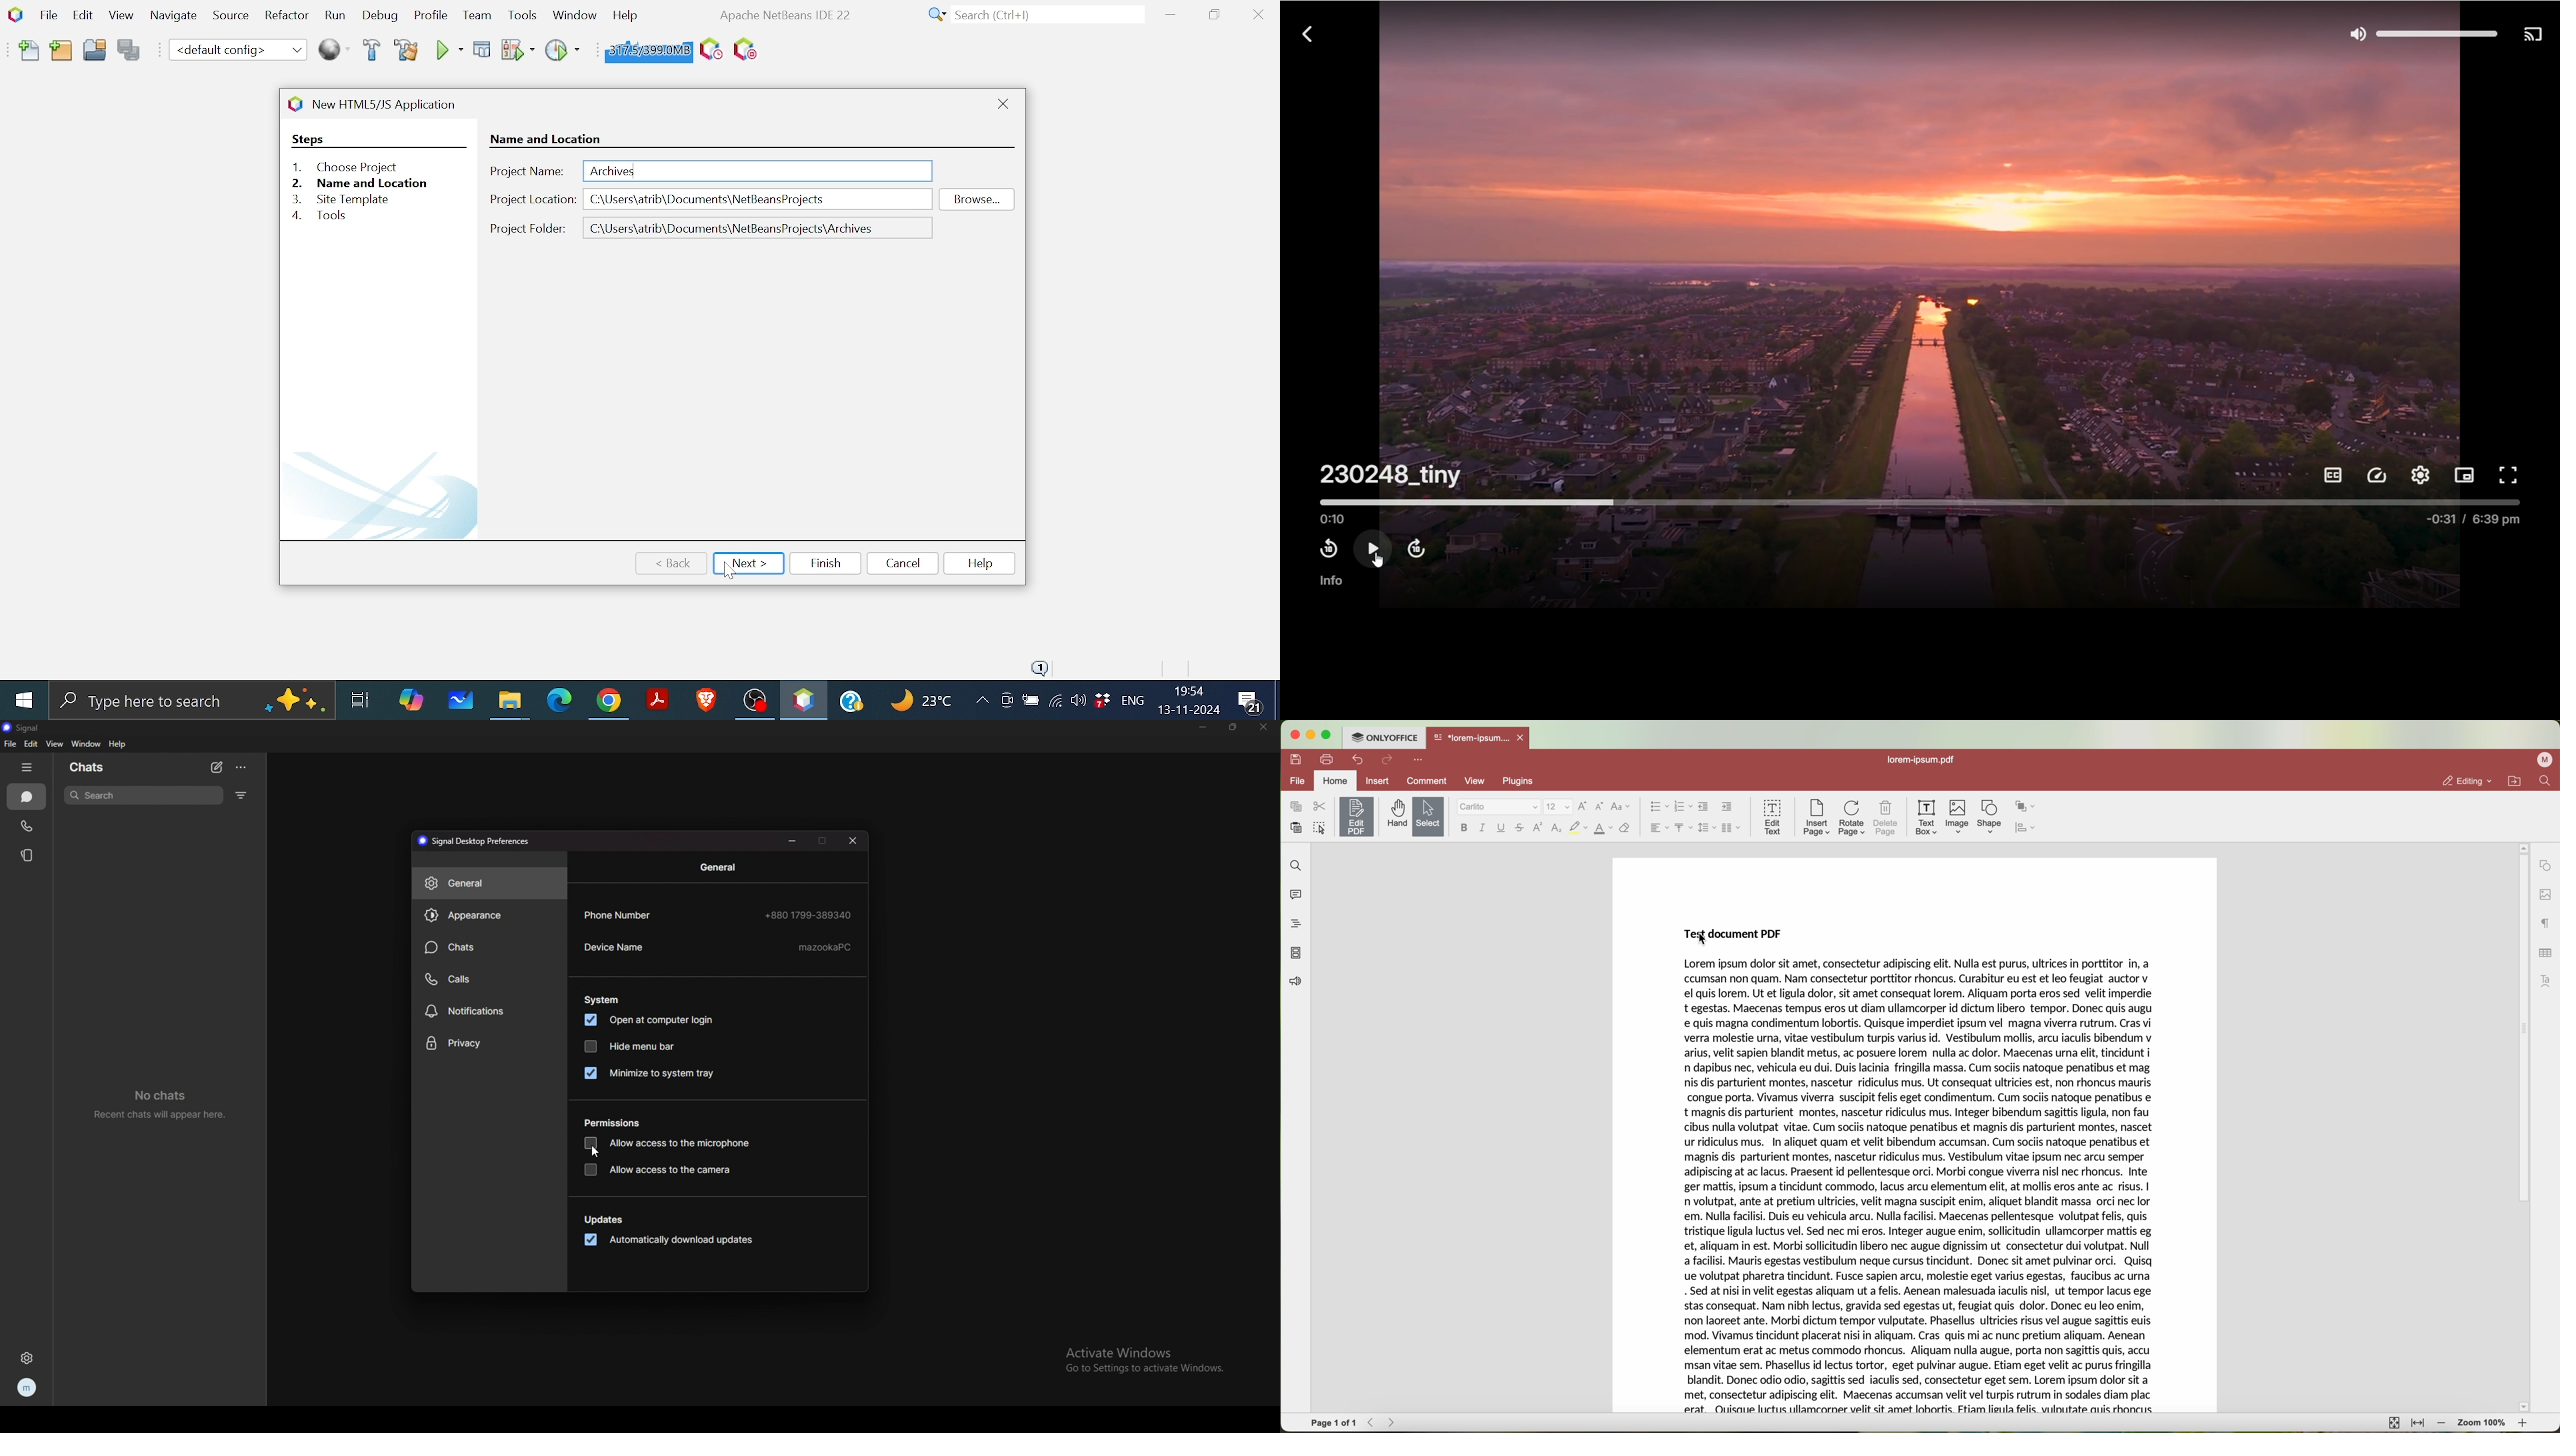  I want to click on shape, so click(1988, 818).